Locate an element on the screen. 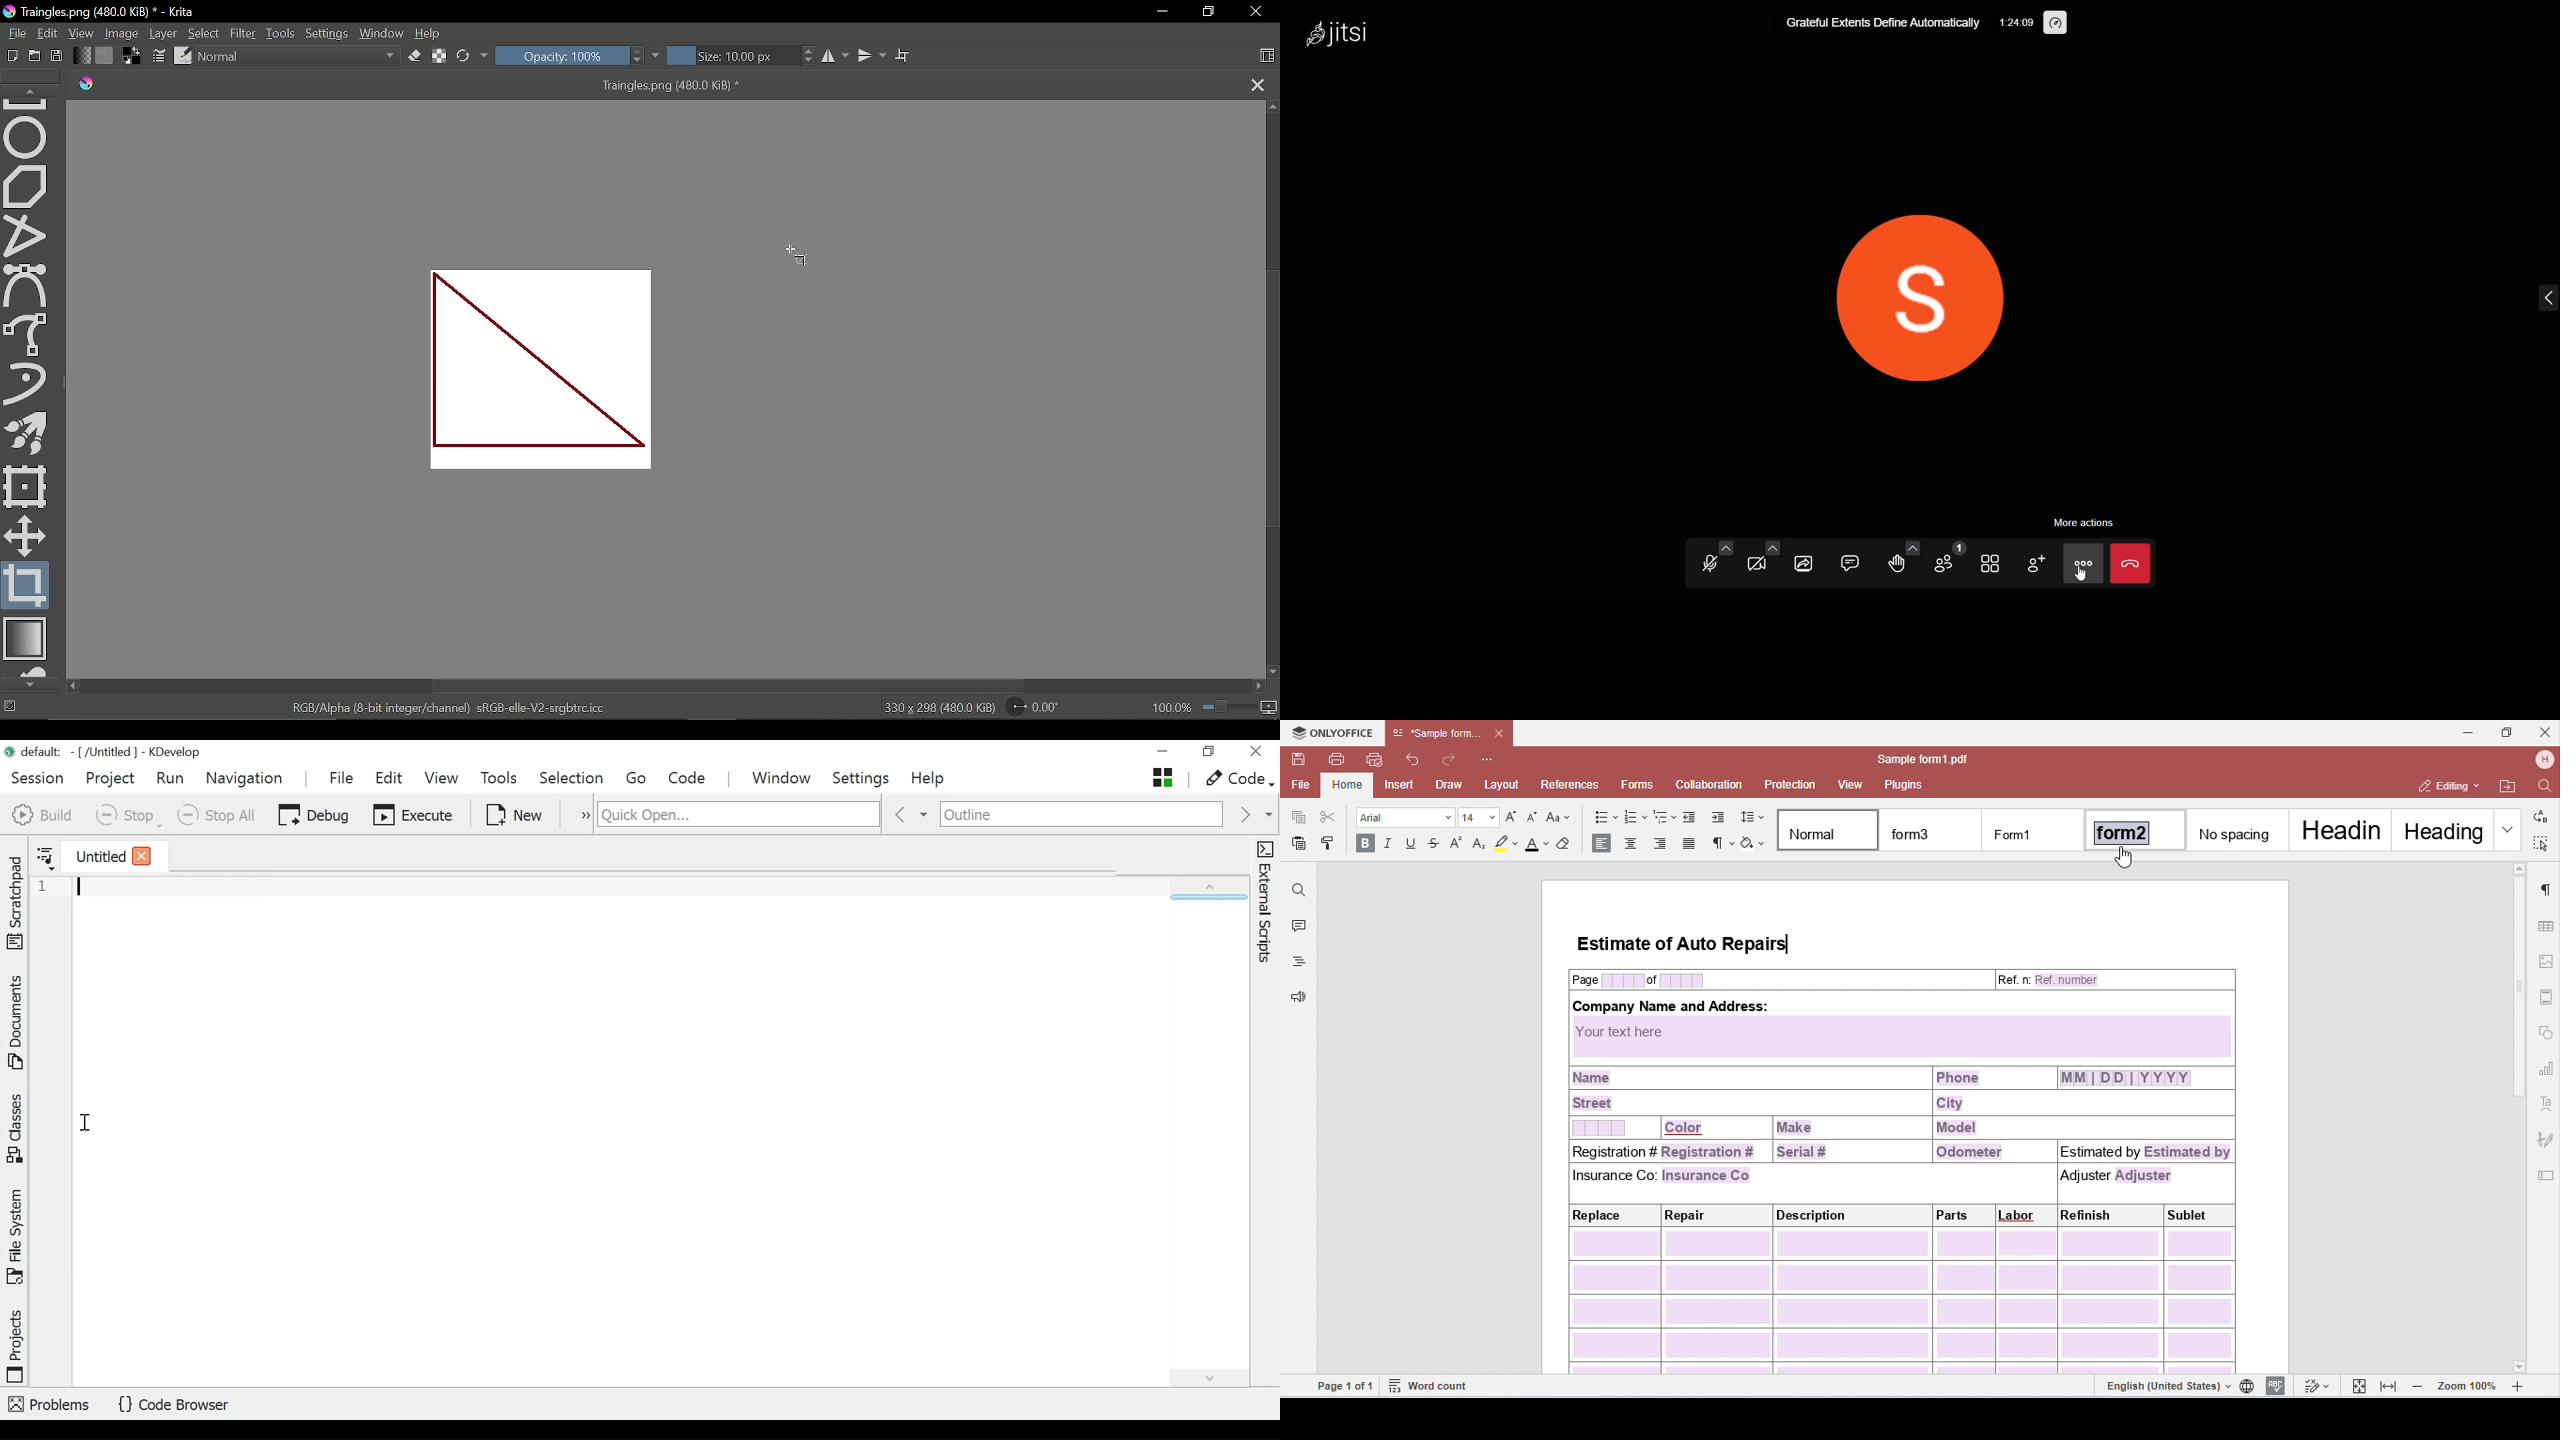 Image resolution: width=2576 pixels, height=1456 pixels. Choose brush preset is located at coordinates (182, 56).